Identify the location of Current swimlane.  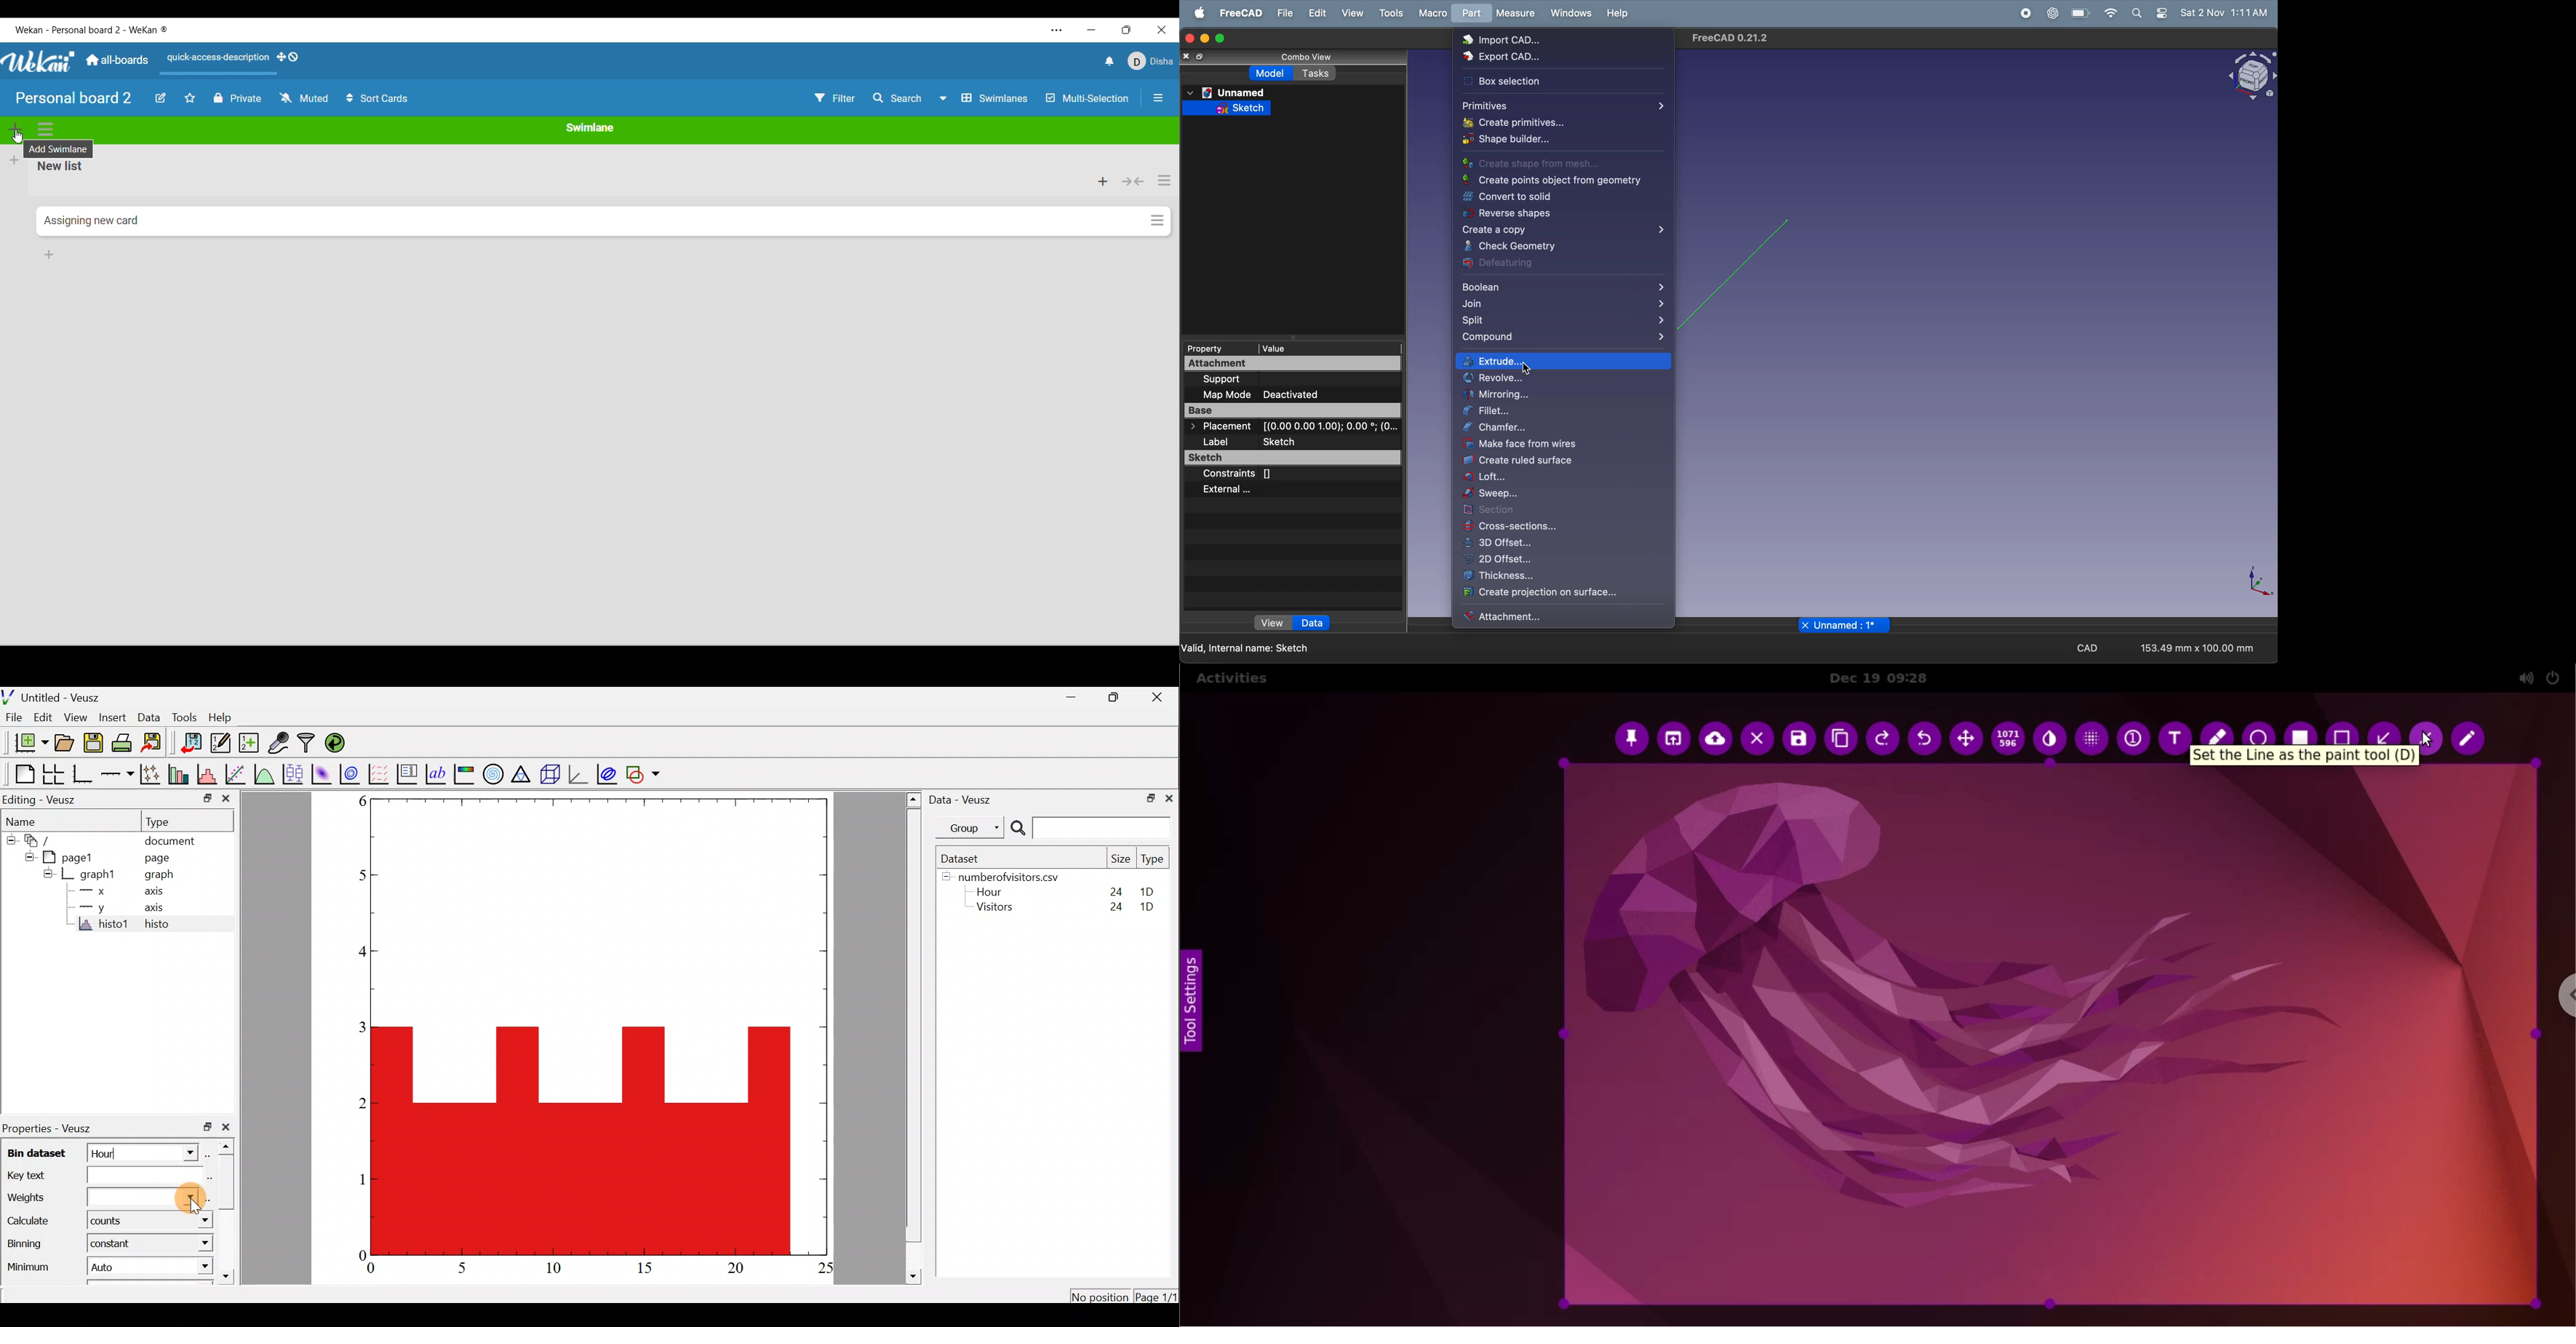
(590, 127).